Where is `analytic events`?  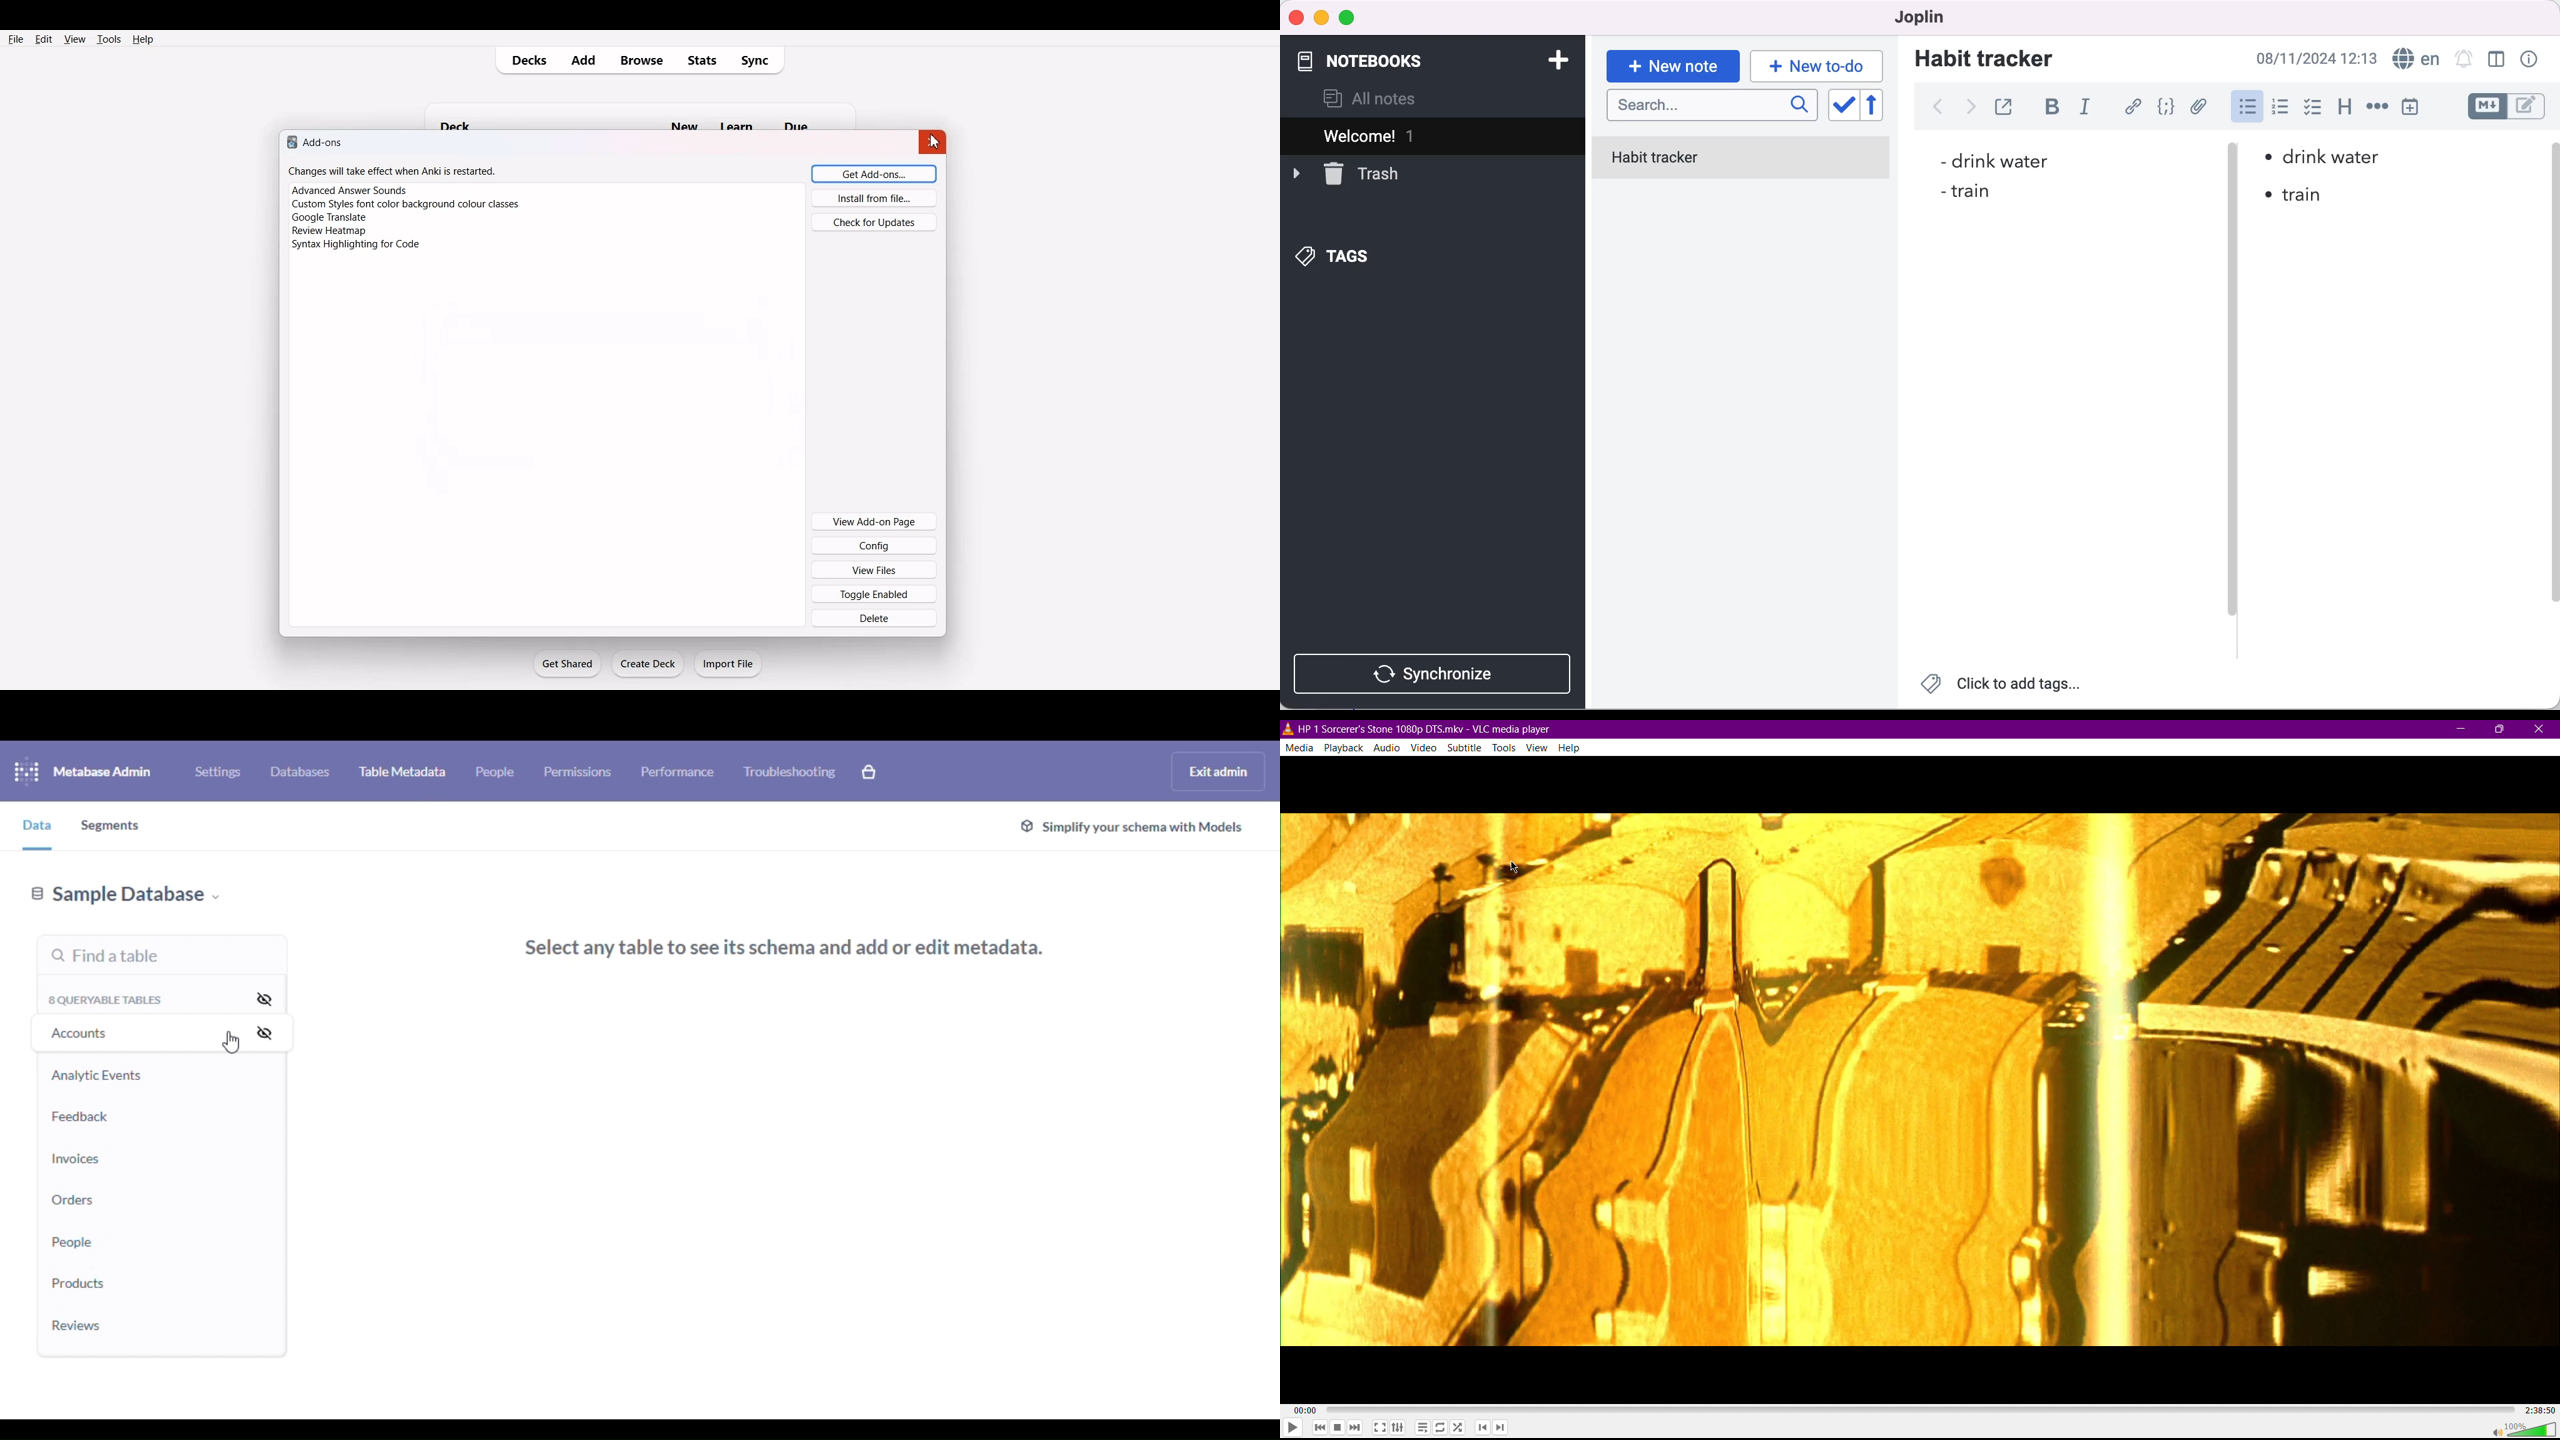 analytic events is located at coordinates (97, 1075).